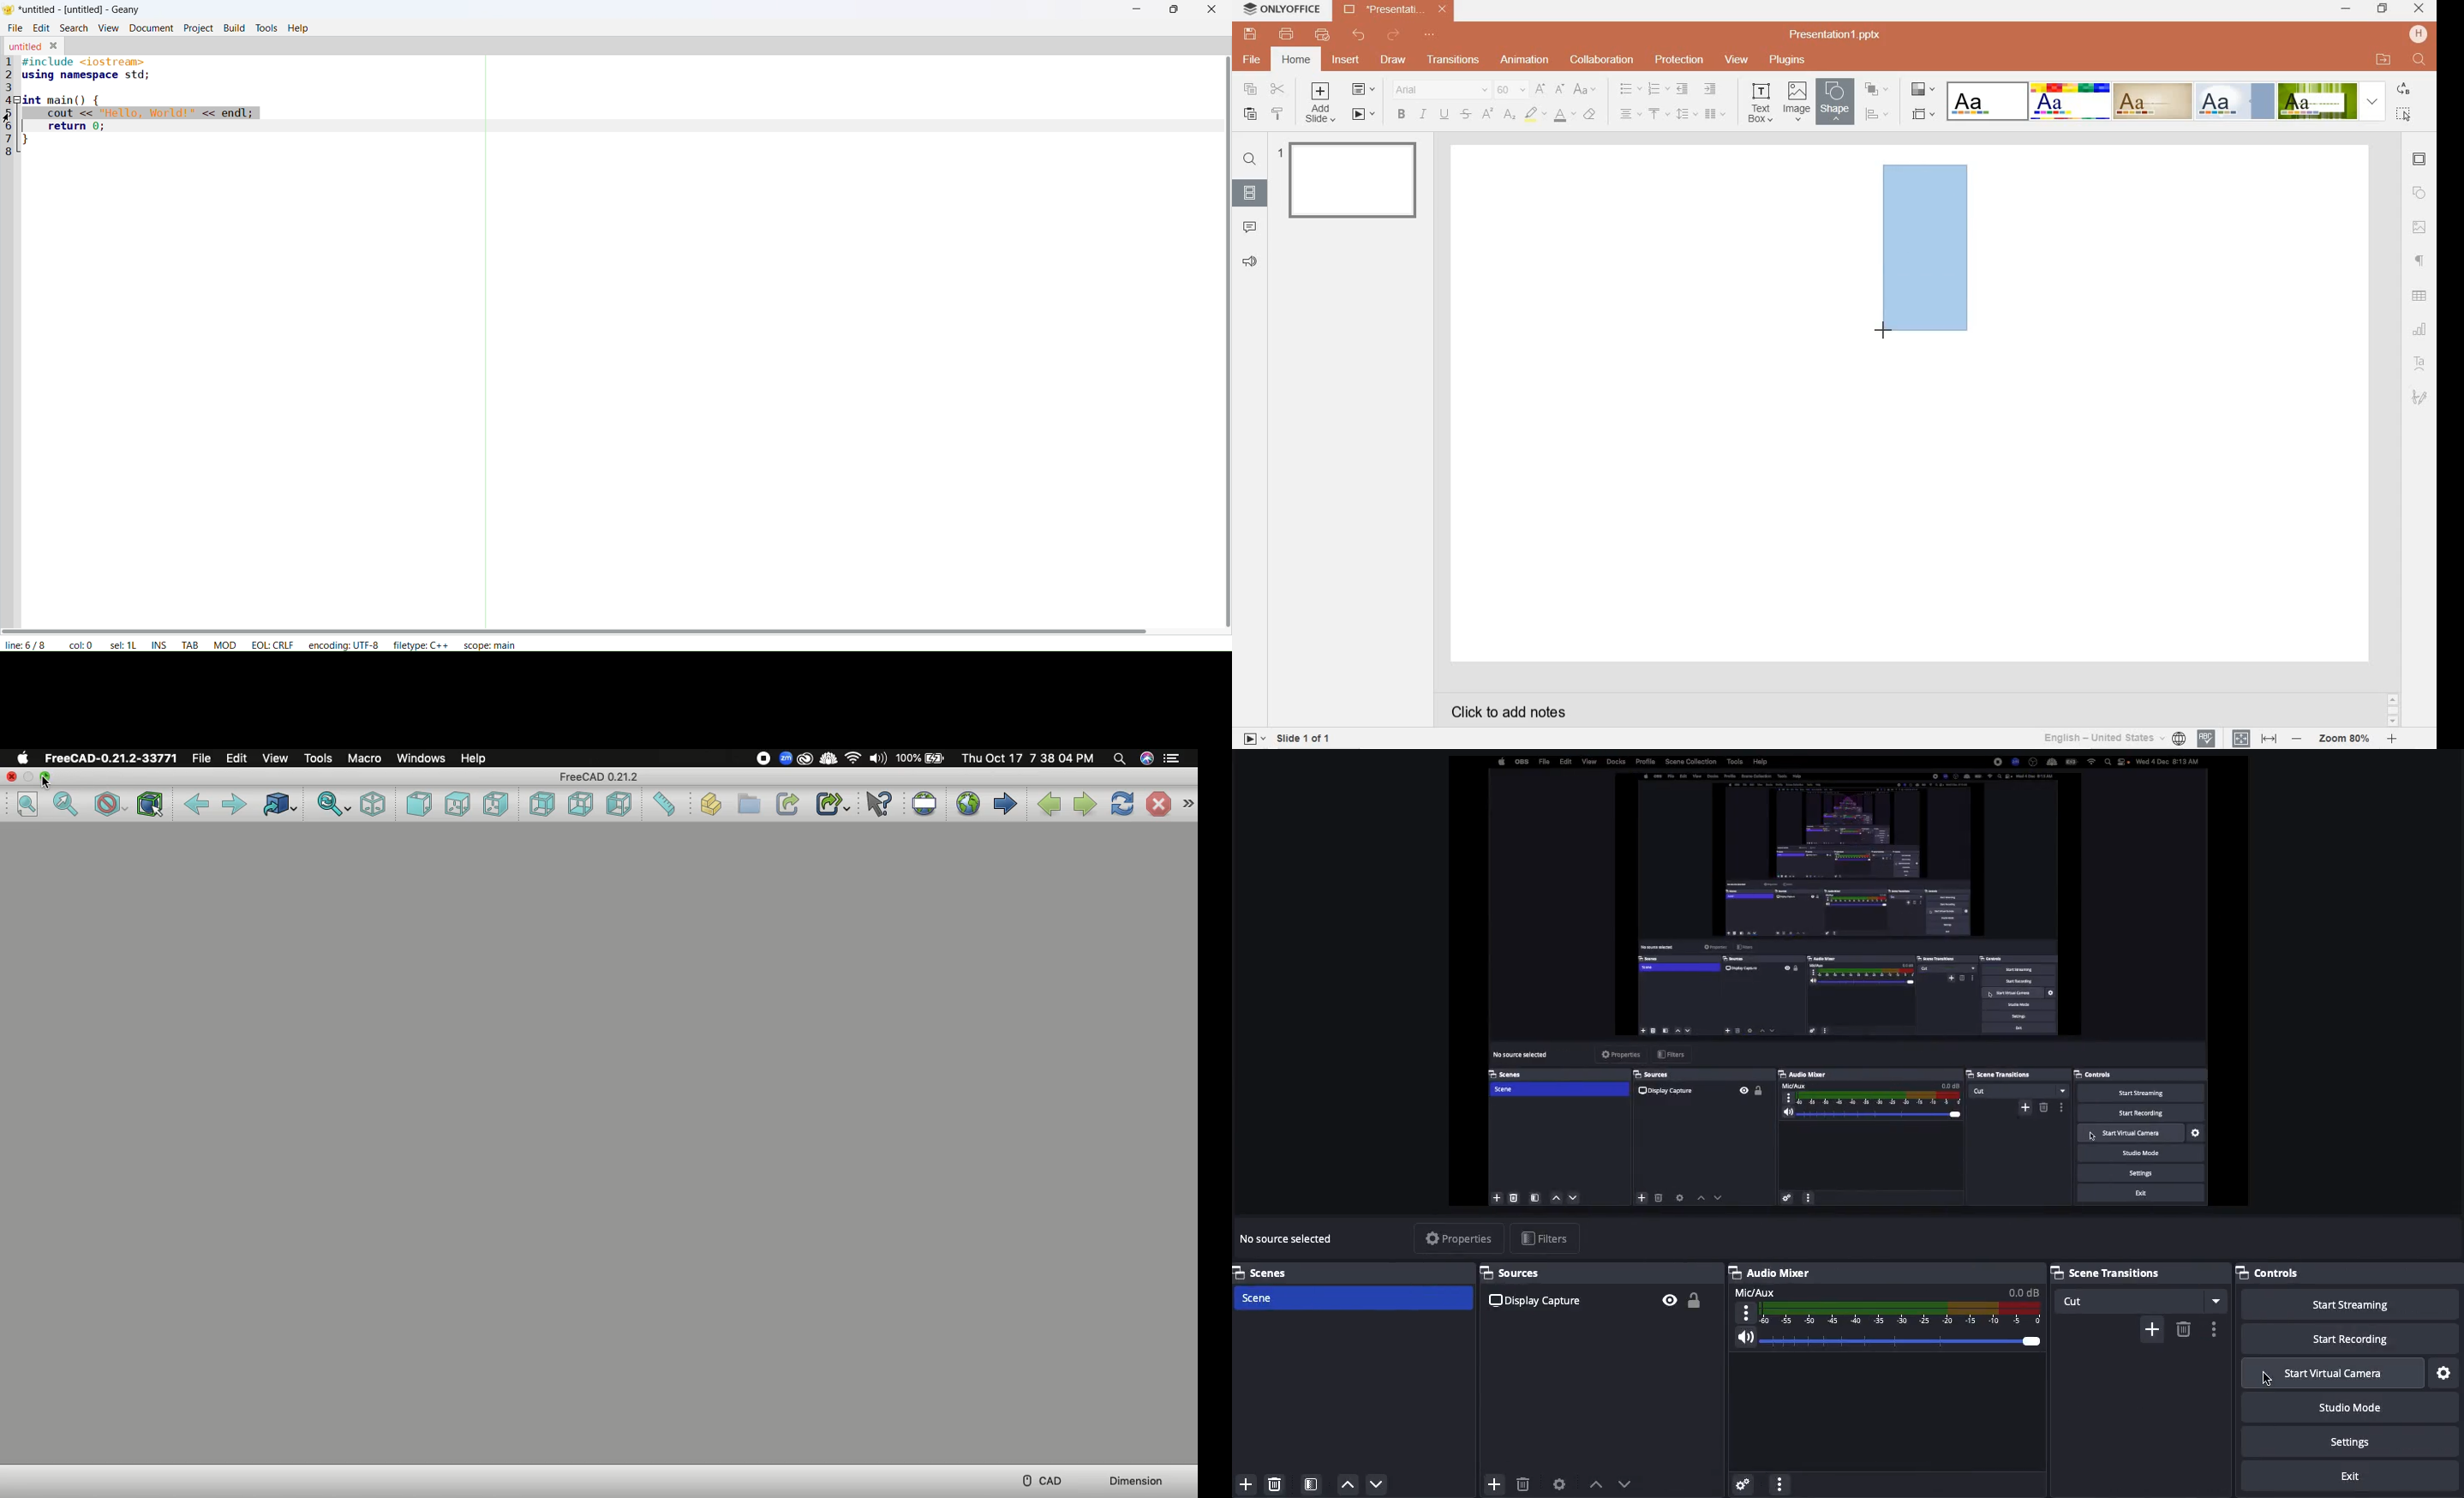  What do you see at coordinates (1047, 806) in the screenshot?
I see `Previous page` at bounding box center [1047, 806].